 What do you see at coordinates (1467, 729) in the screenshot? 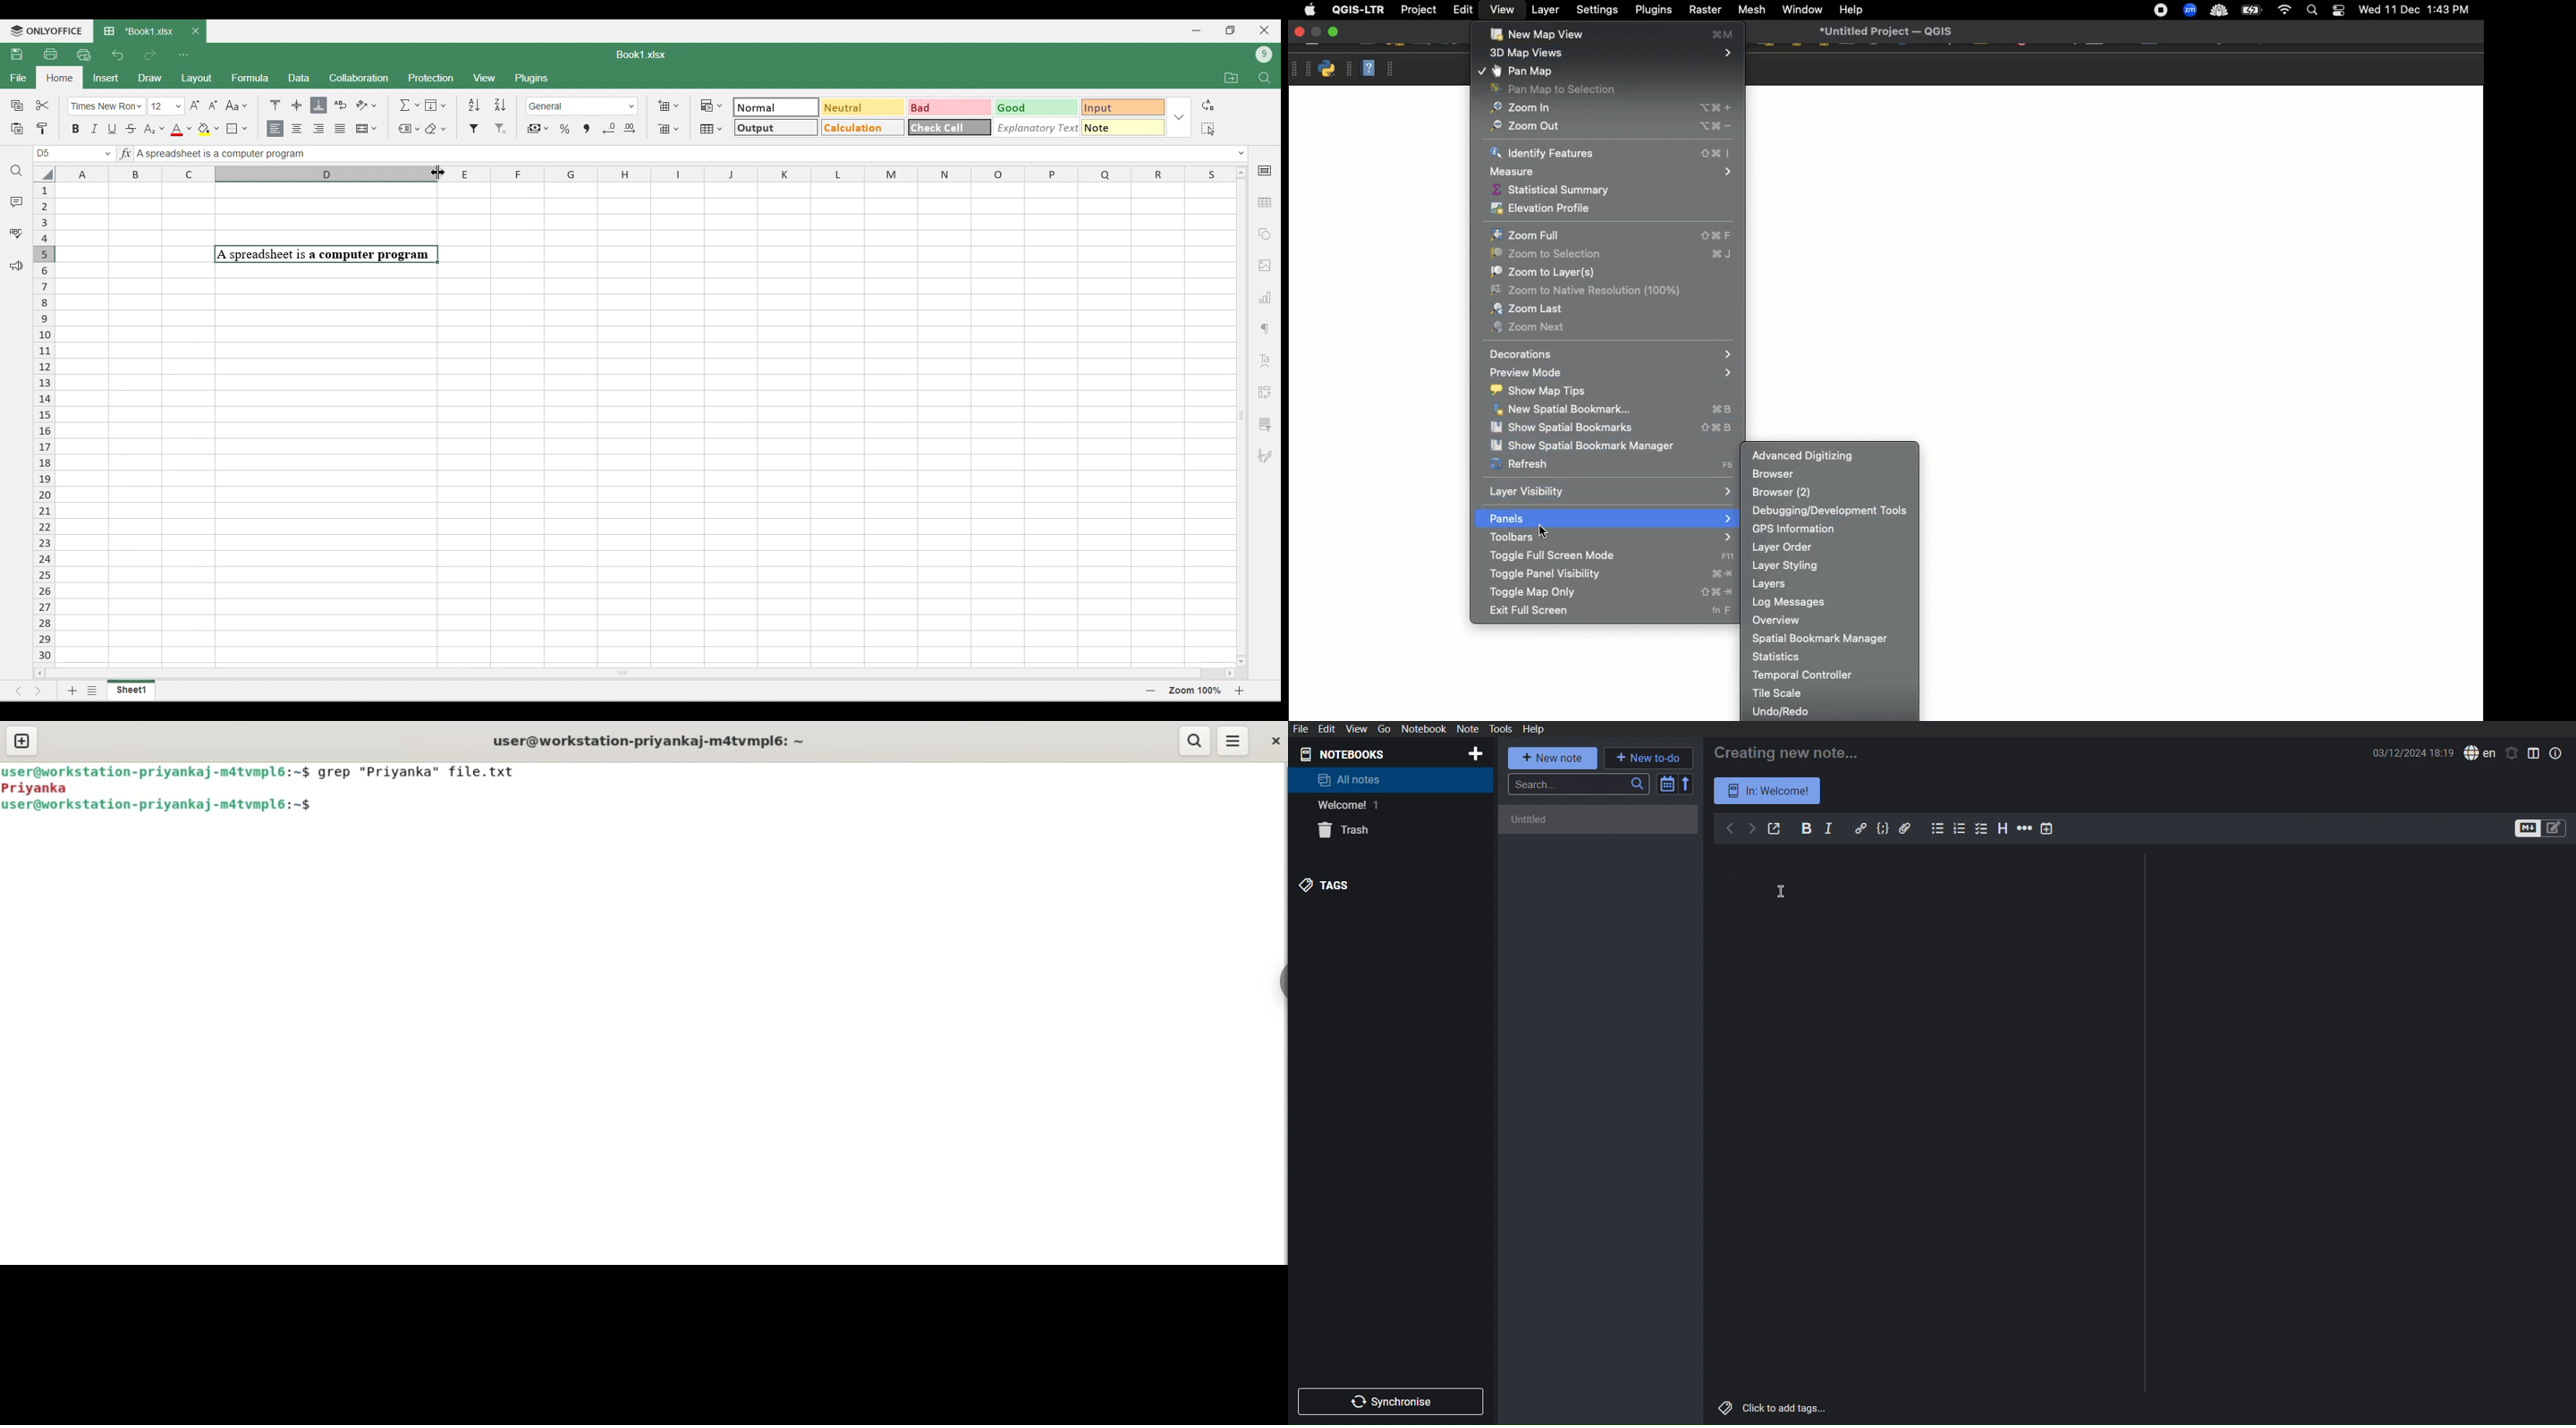
I see `Note` at bounding box center [1467, 729].